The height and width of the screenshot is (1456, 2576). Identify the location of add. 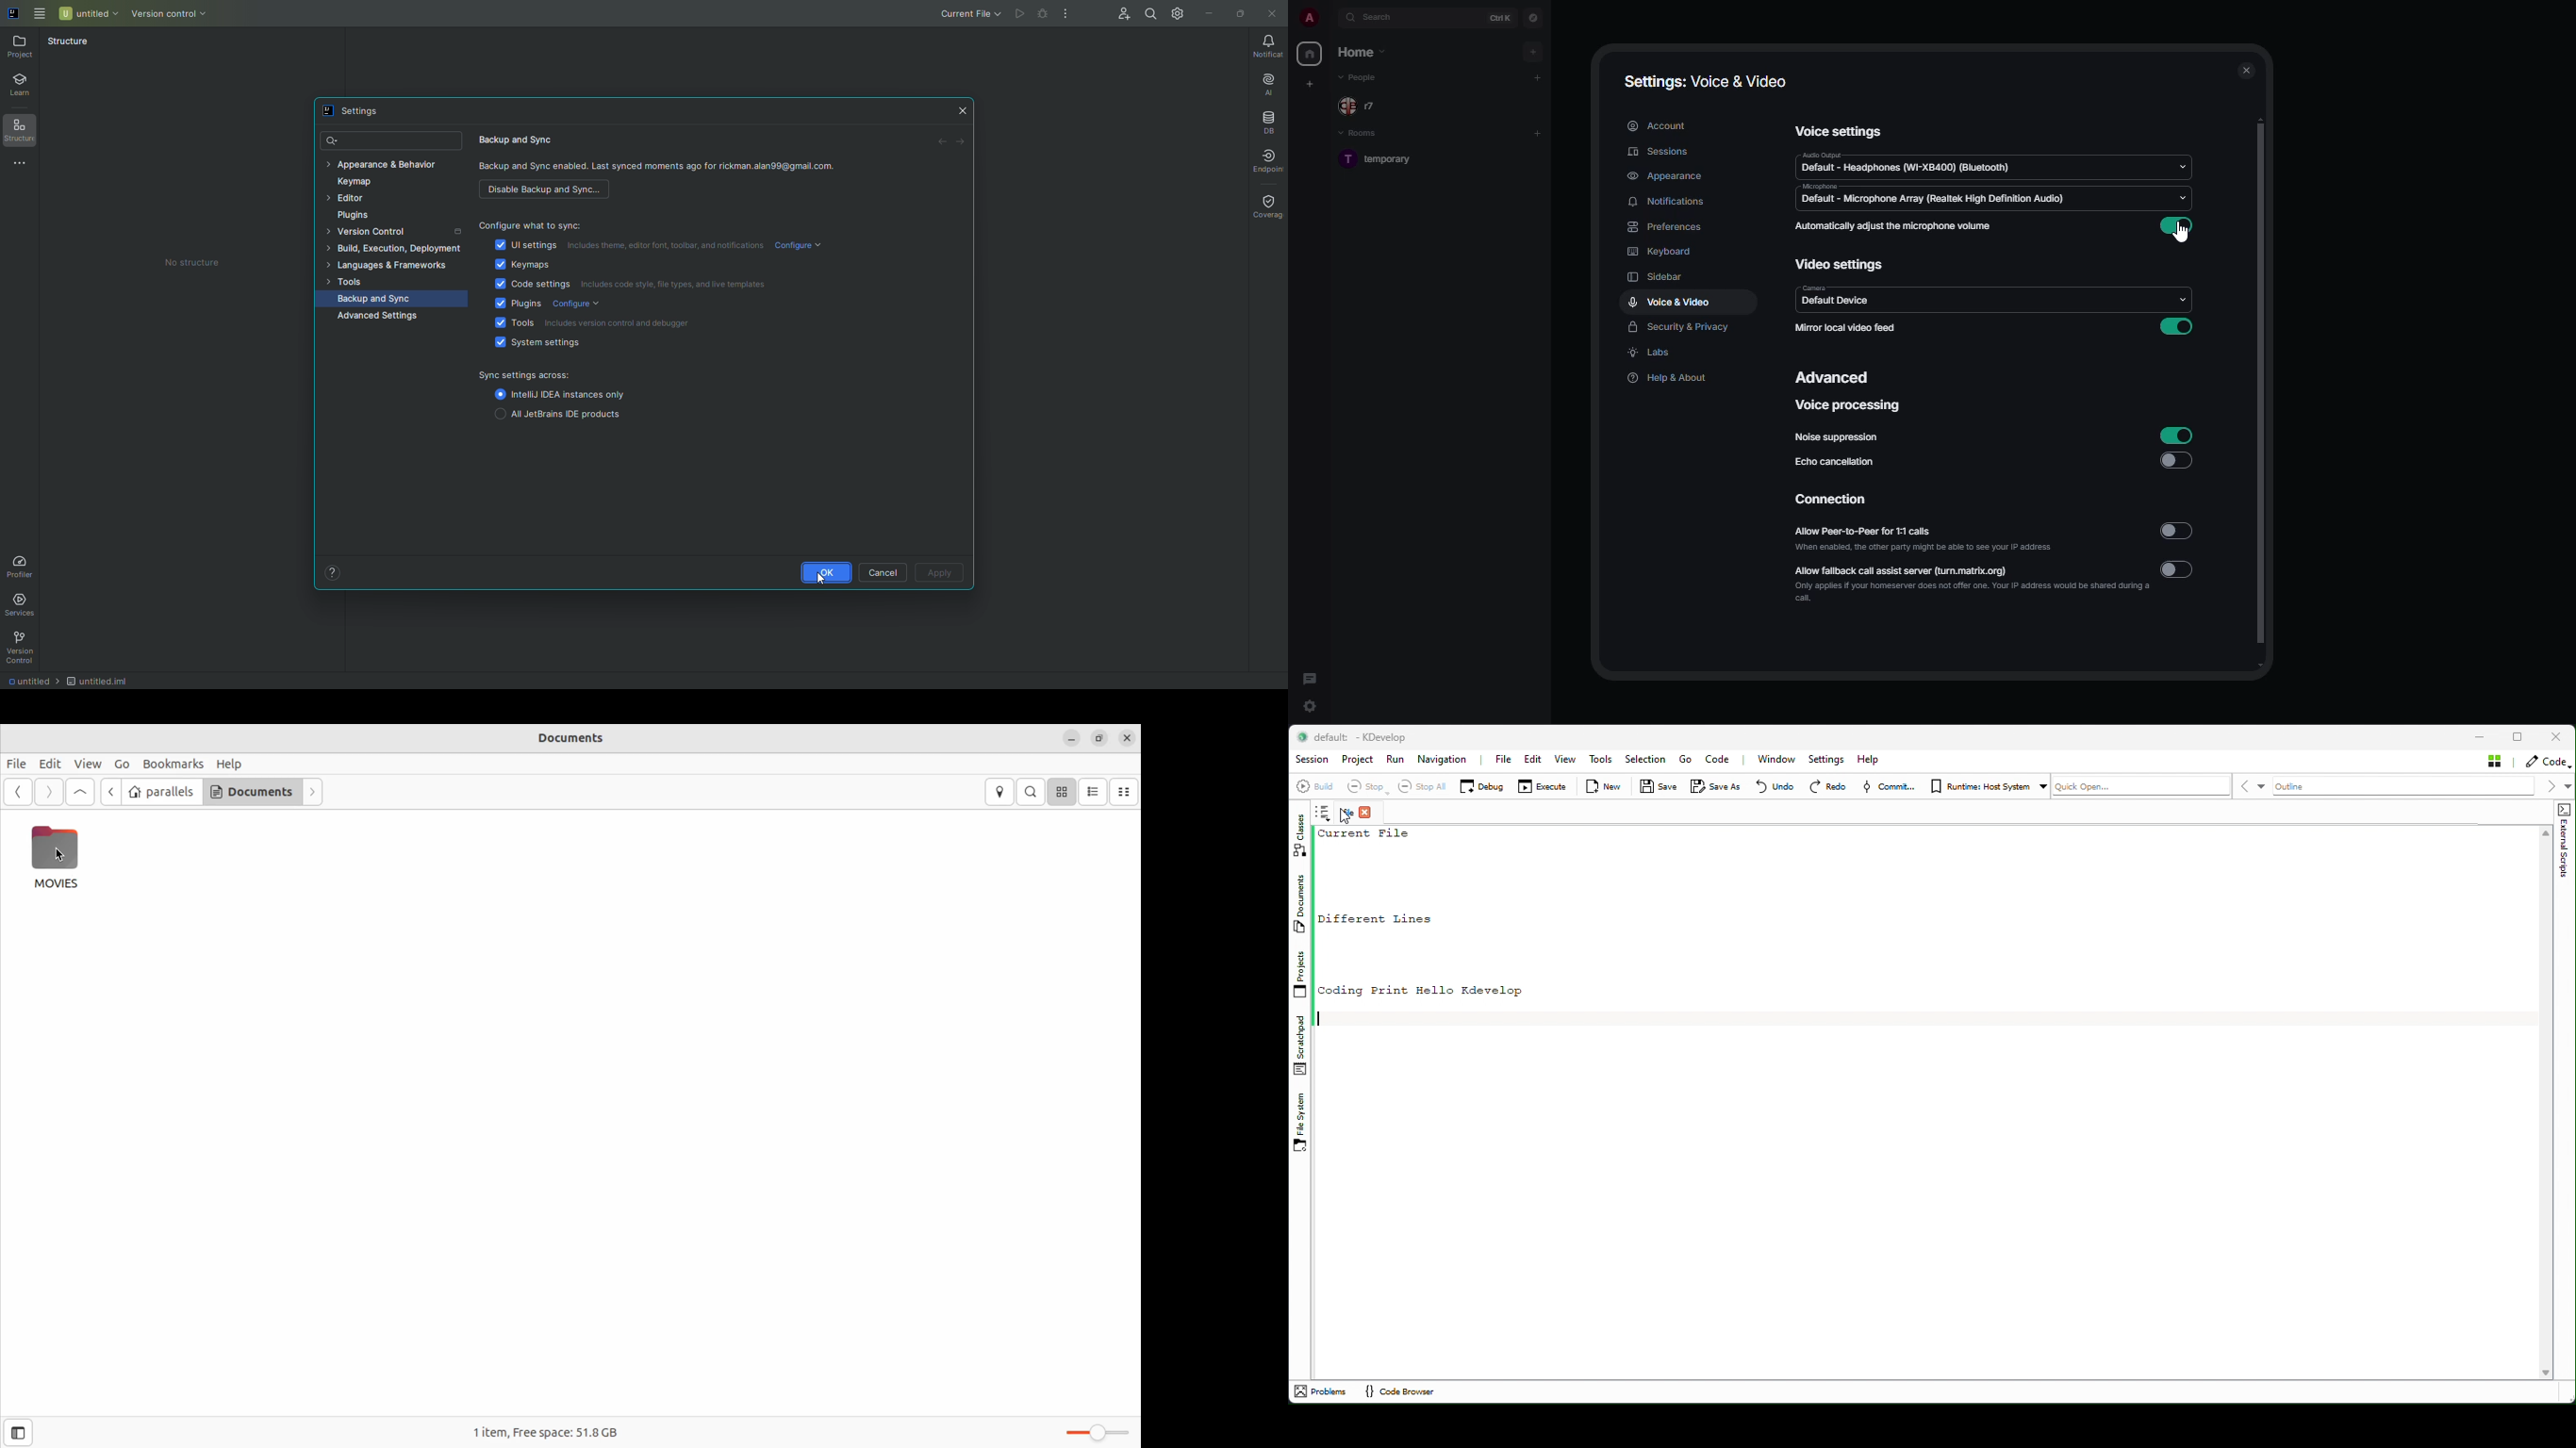
(1538, 75).